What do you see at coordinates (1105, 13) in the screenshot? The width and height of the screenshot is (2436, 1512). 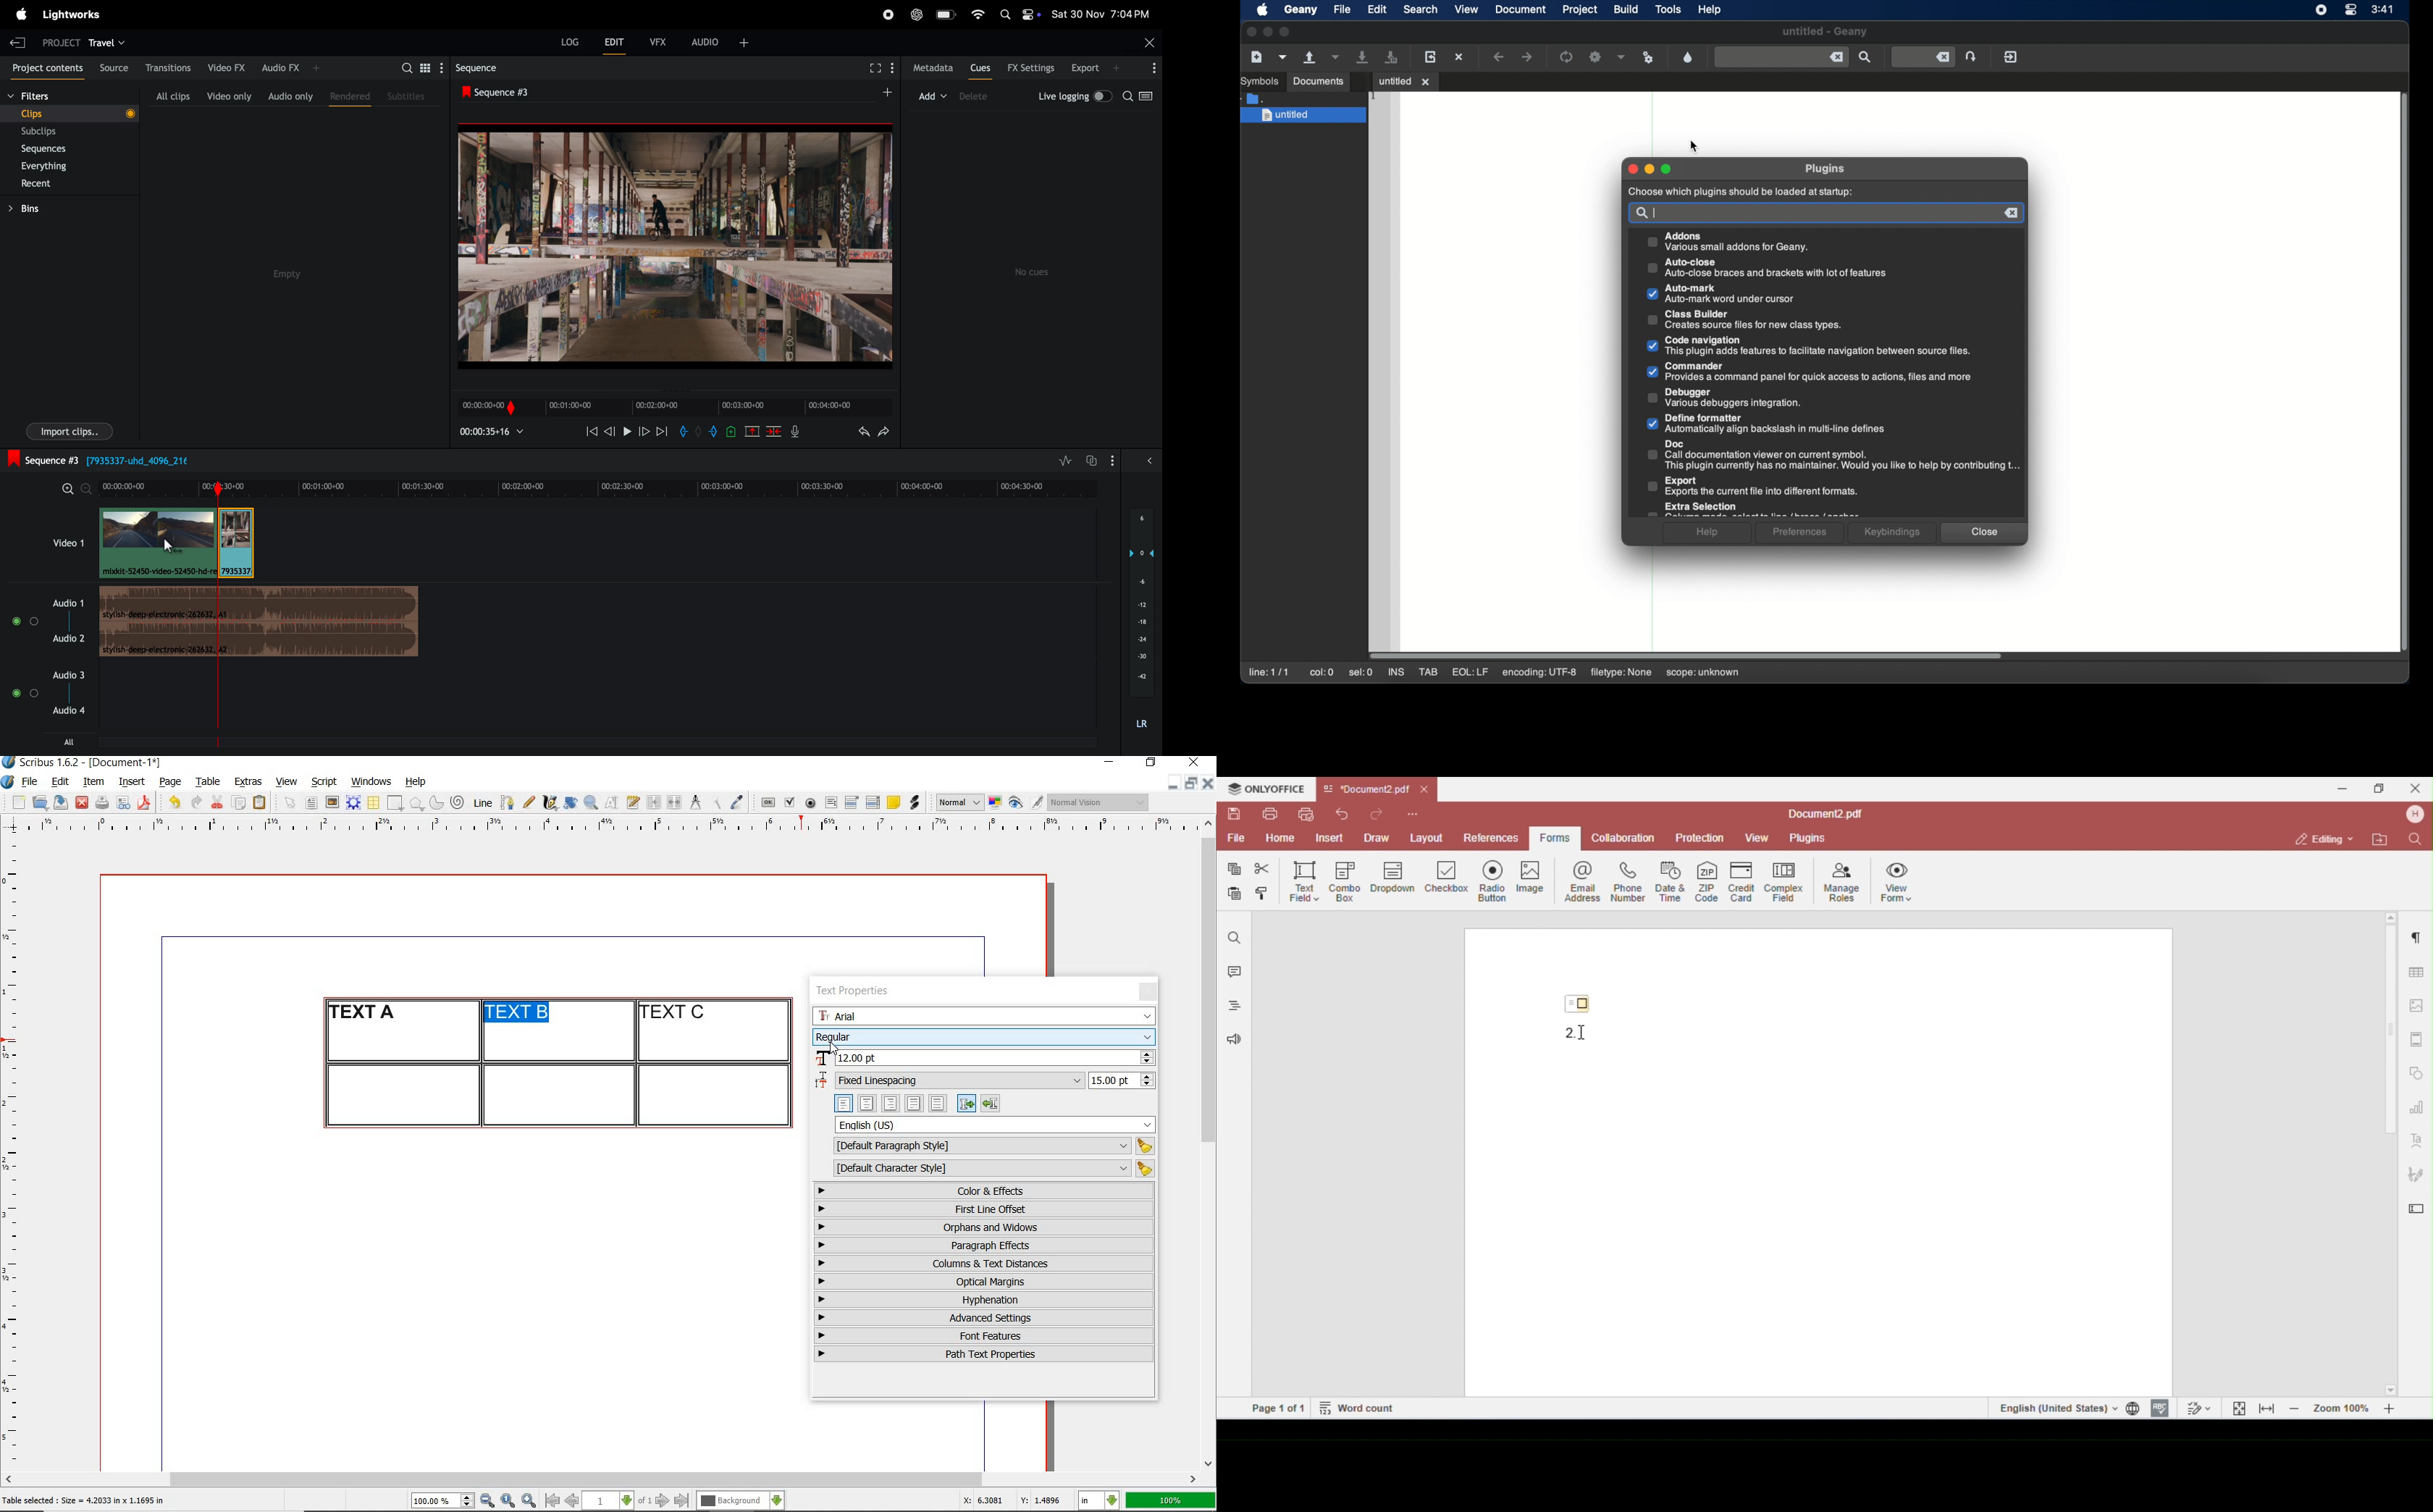 I see `date and time` at bounding box center [1105, 13].